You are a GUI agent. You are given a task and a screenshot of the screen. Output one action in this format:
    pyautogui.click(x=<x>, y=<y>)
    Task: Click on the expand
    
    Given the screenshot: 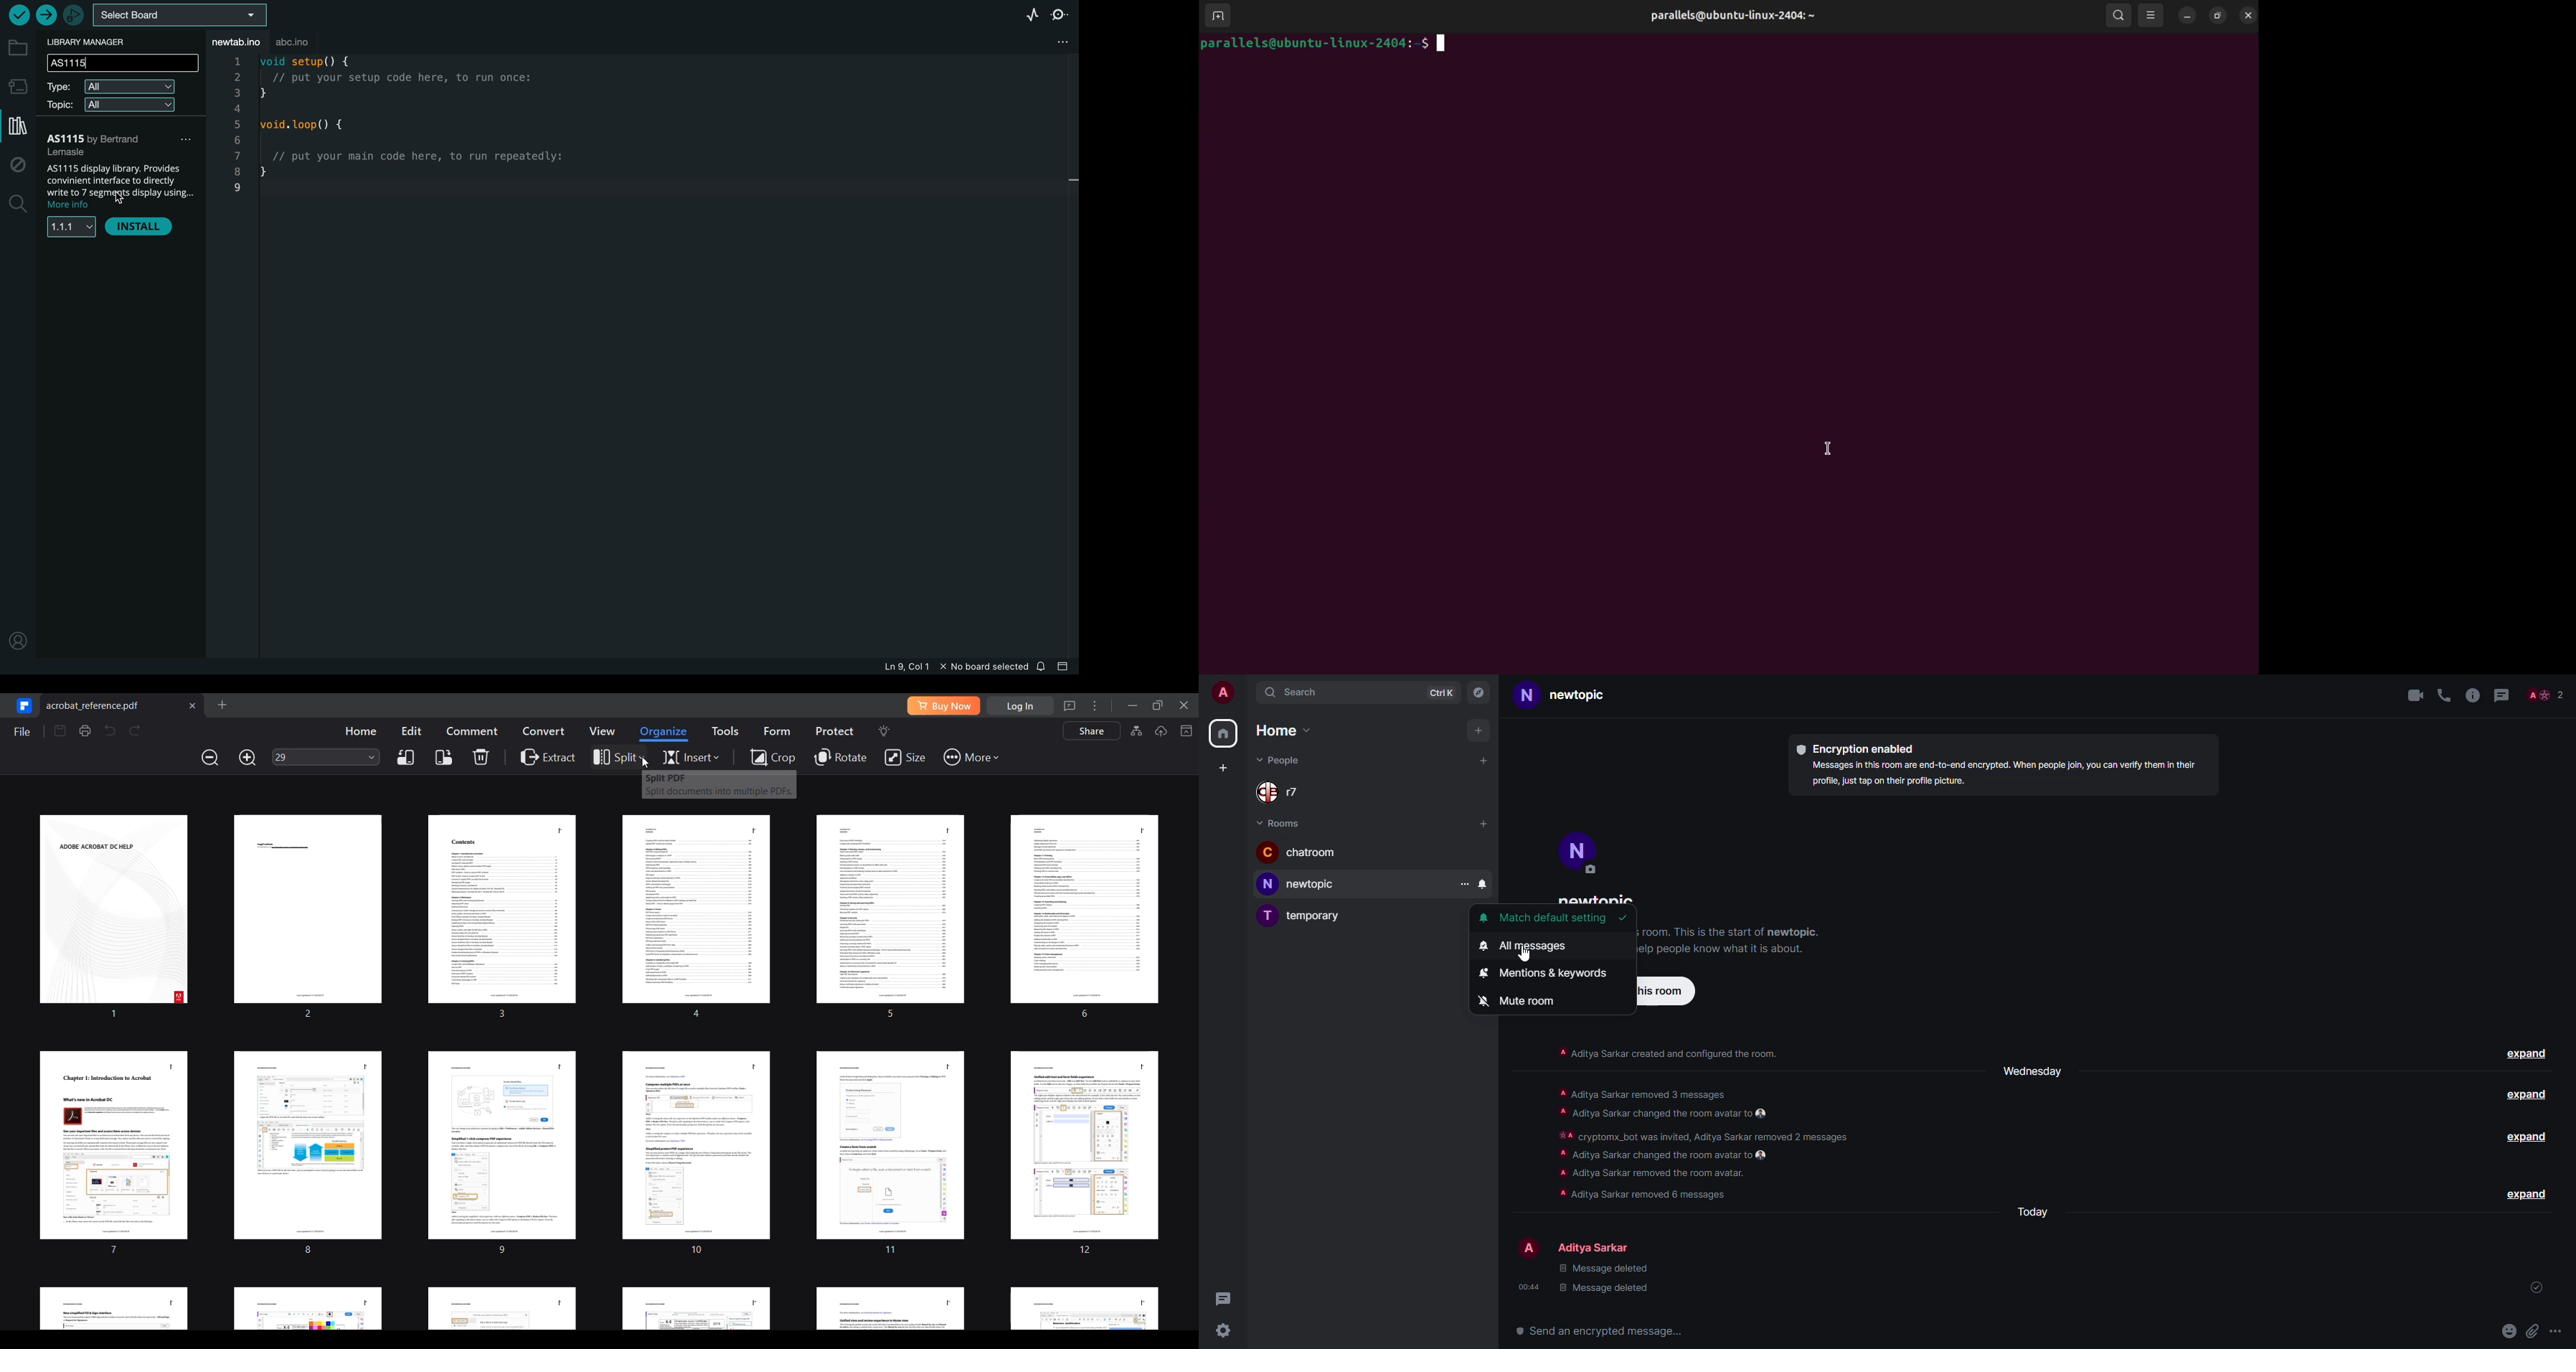 What is the action you would take?
    pyautogui.click(x=2525, y=1137)
    